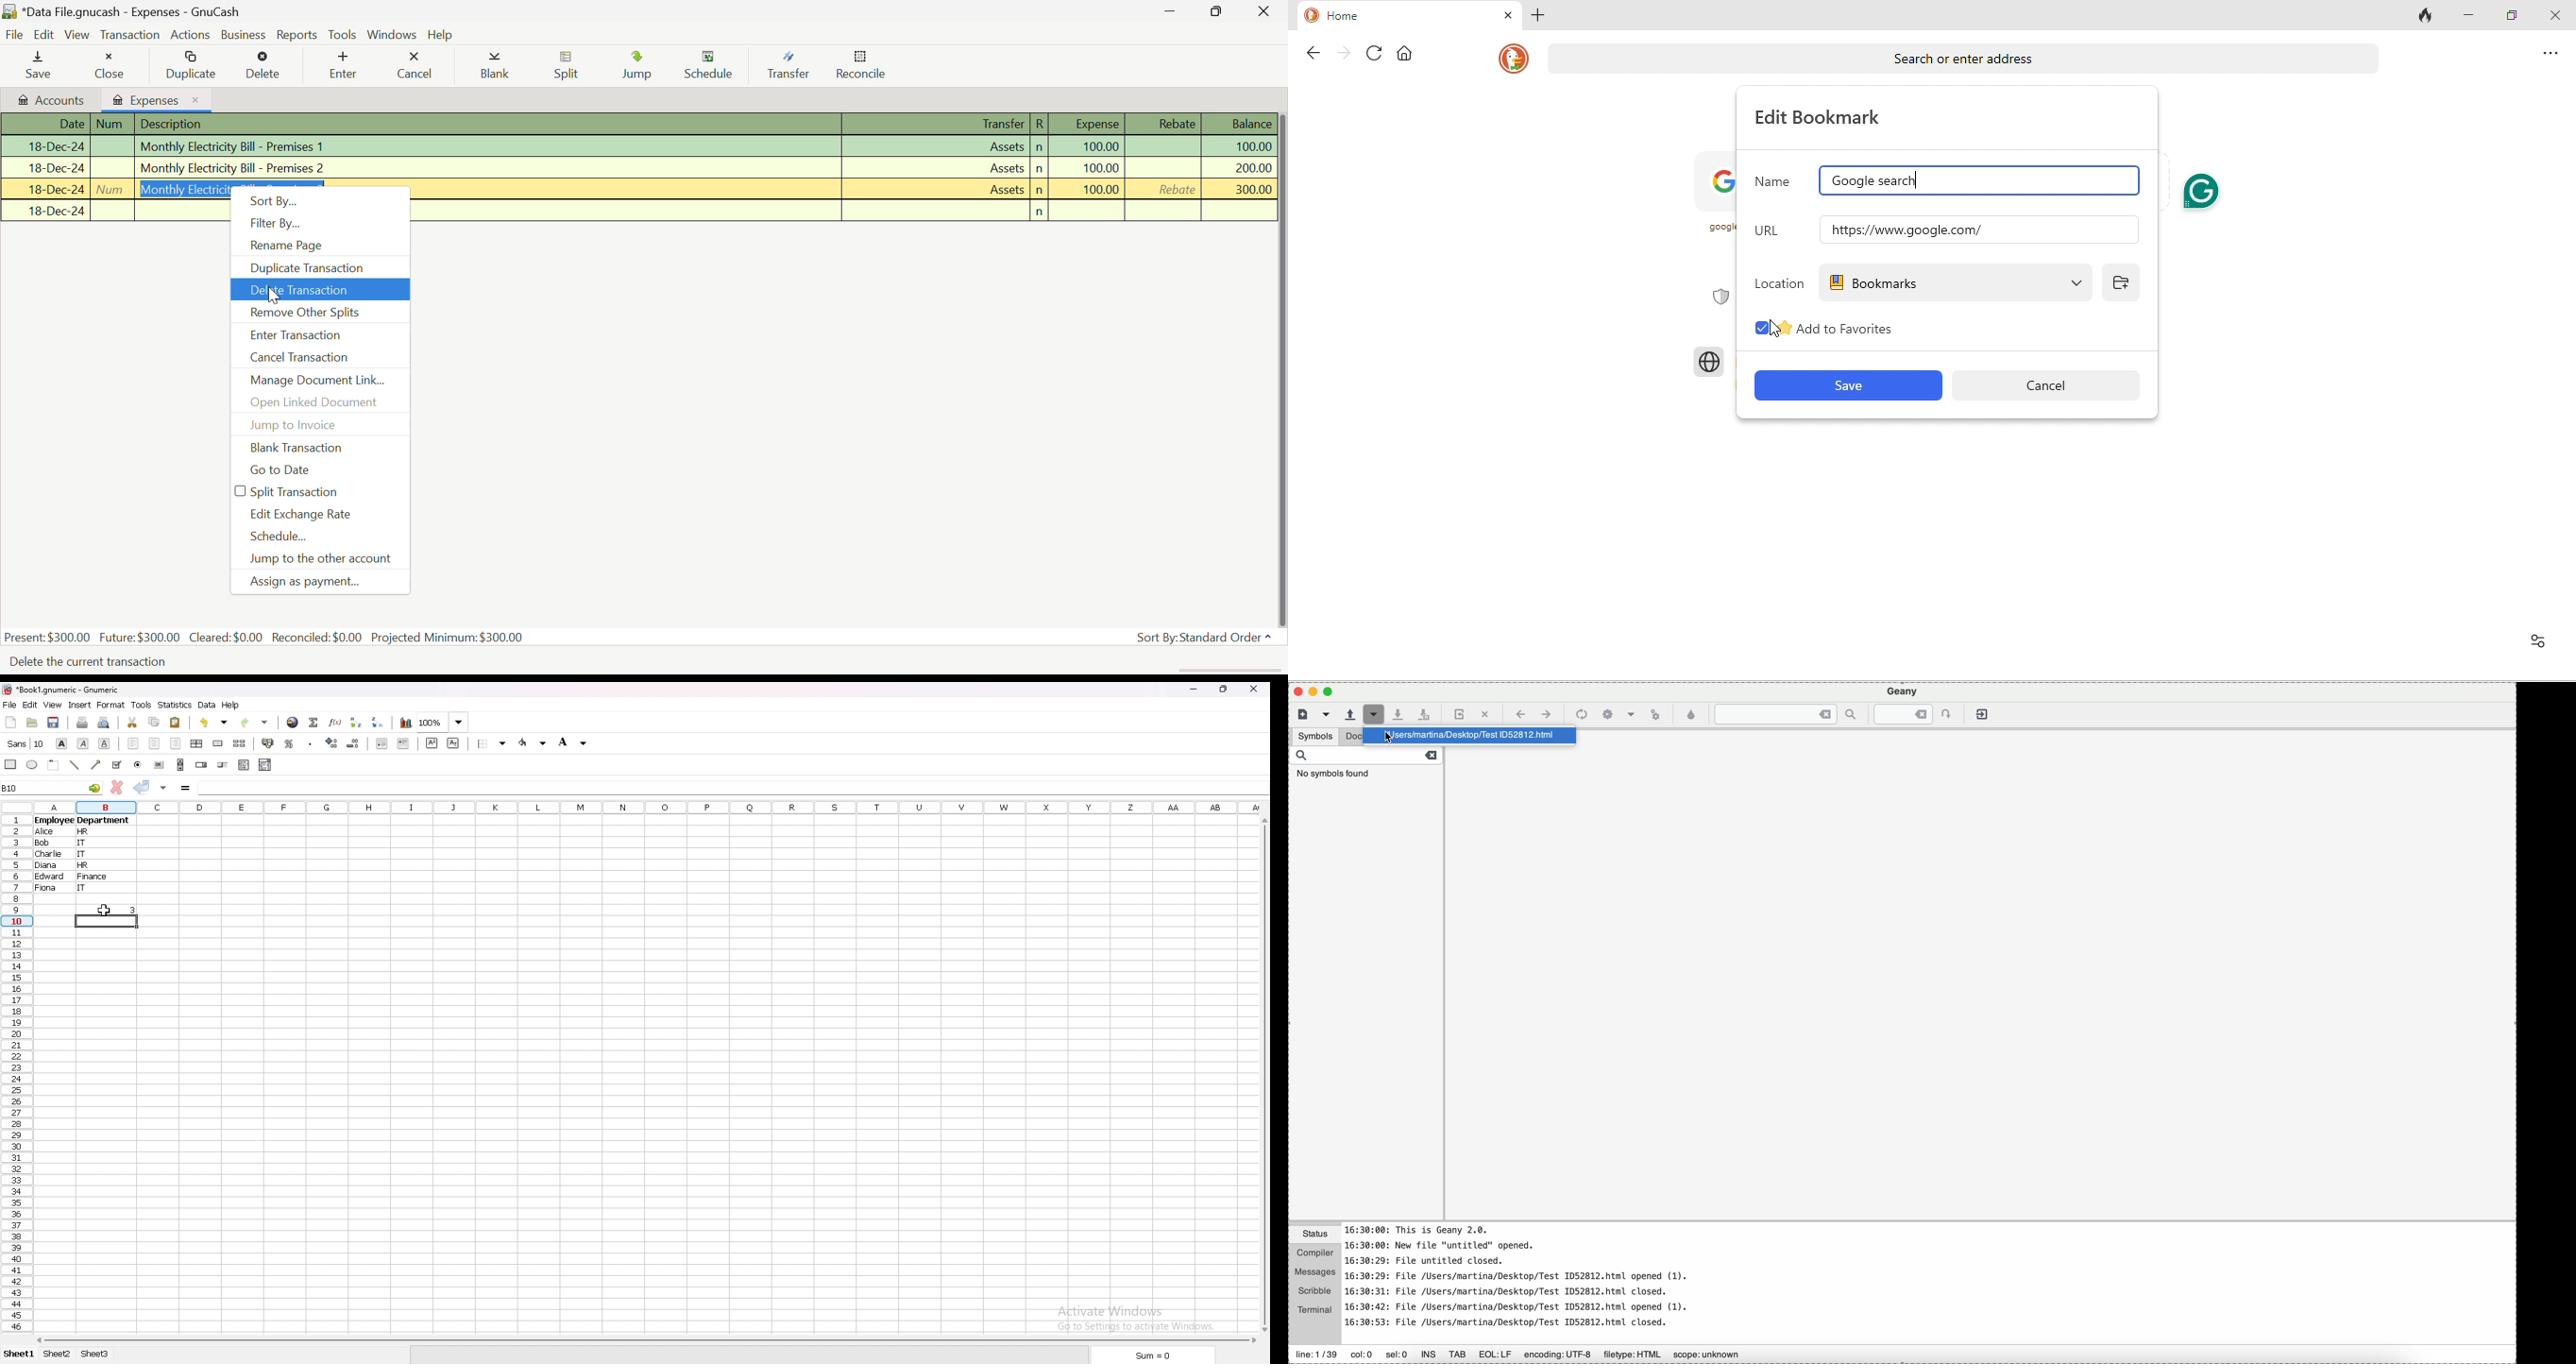  I want to click on *Data File.gnucash - Expenses - GnuCash, so click(131, 11).